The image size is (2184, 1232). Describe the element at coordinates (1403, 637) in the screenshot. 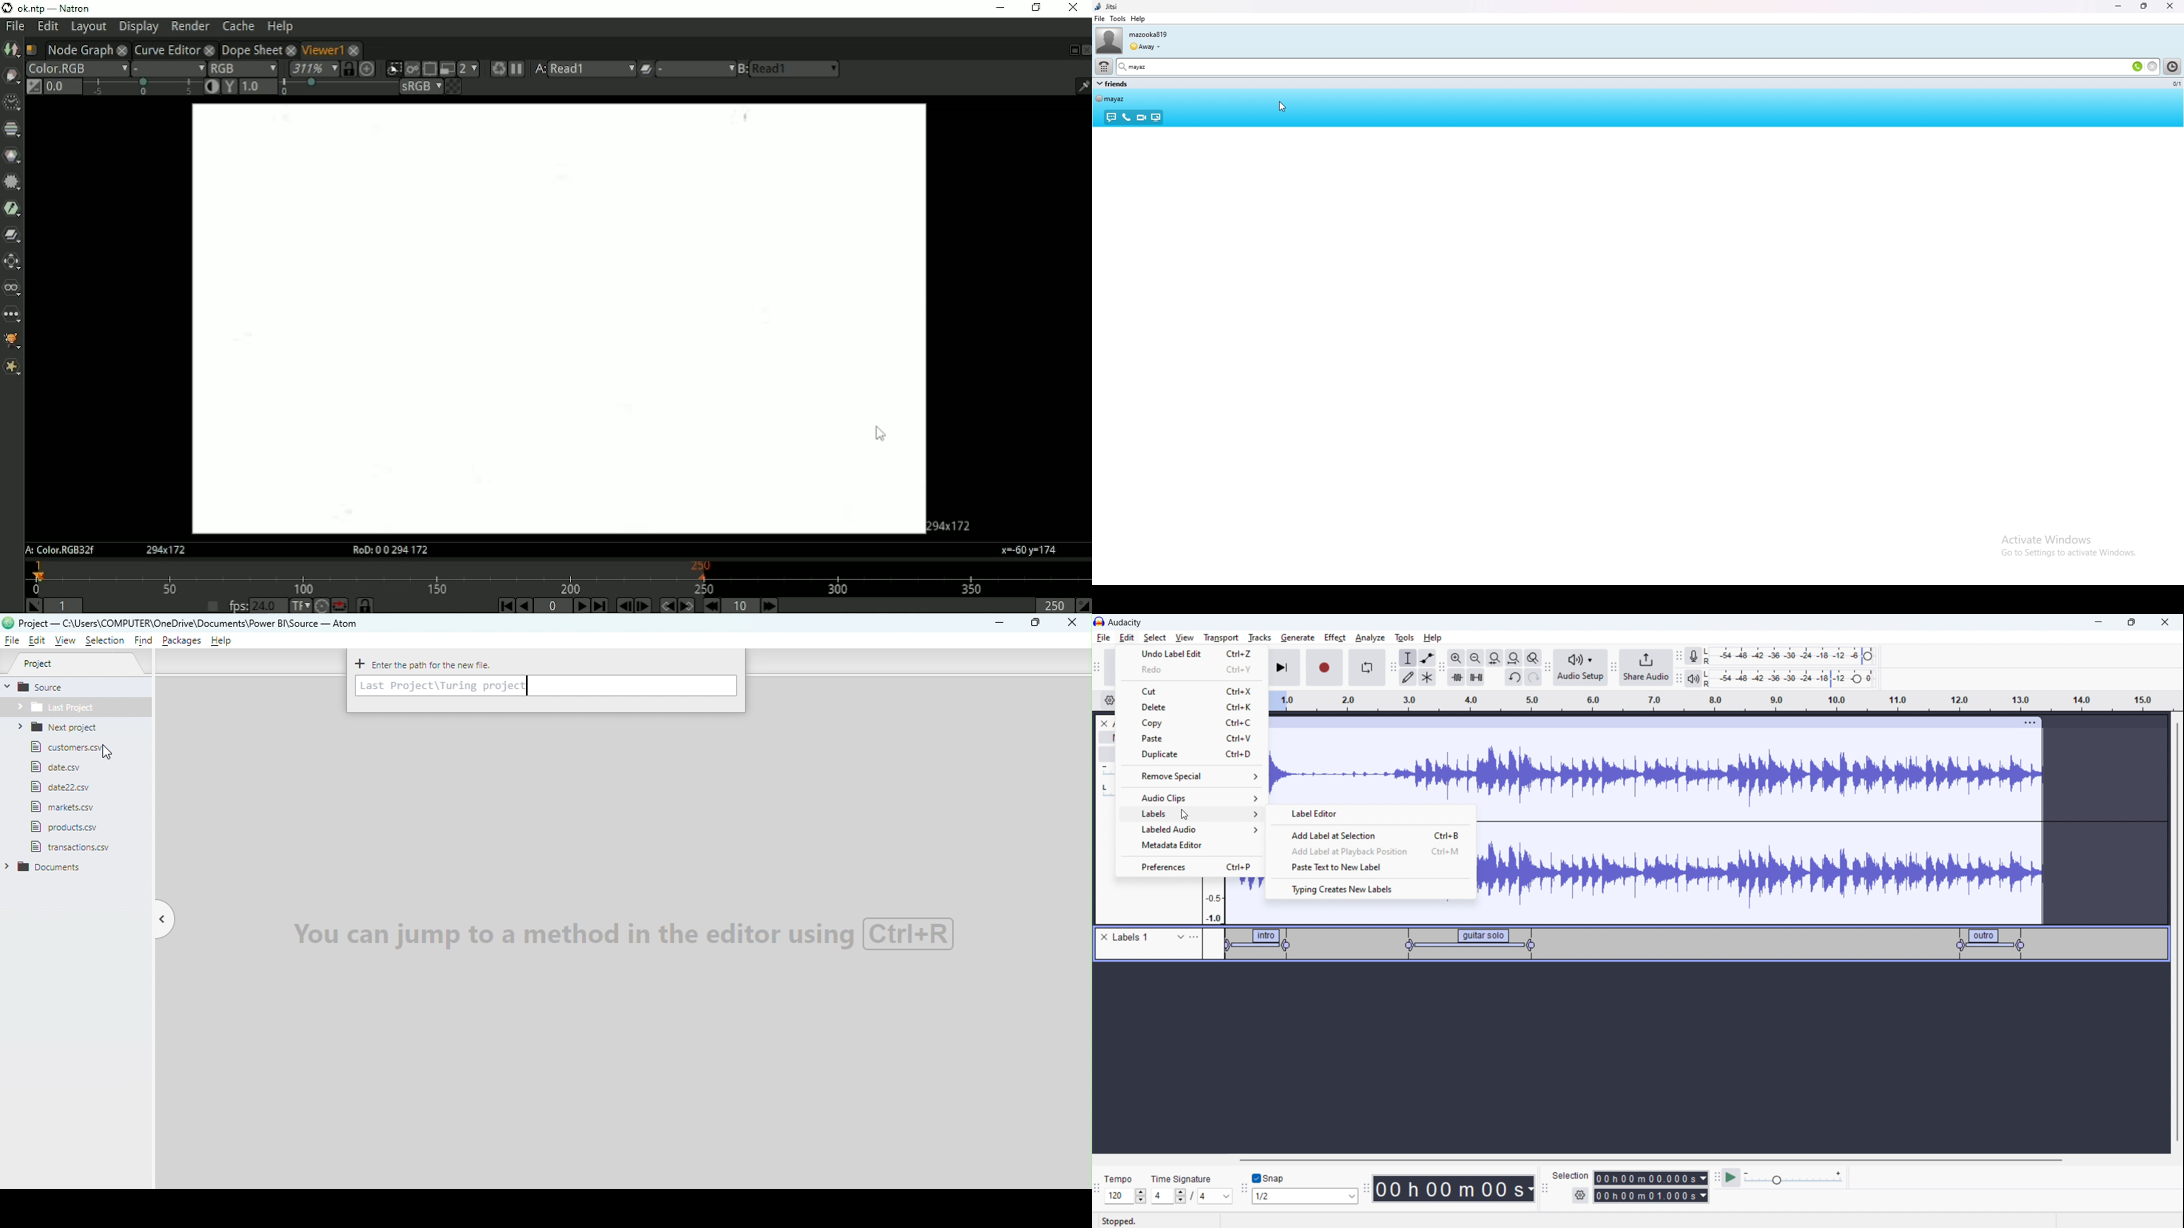

I see `tools` at that location.